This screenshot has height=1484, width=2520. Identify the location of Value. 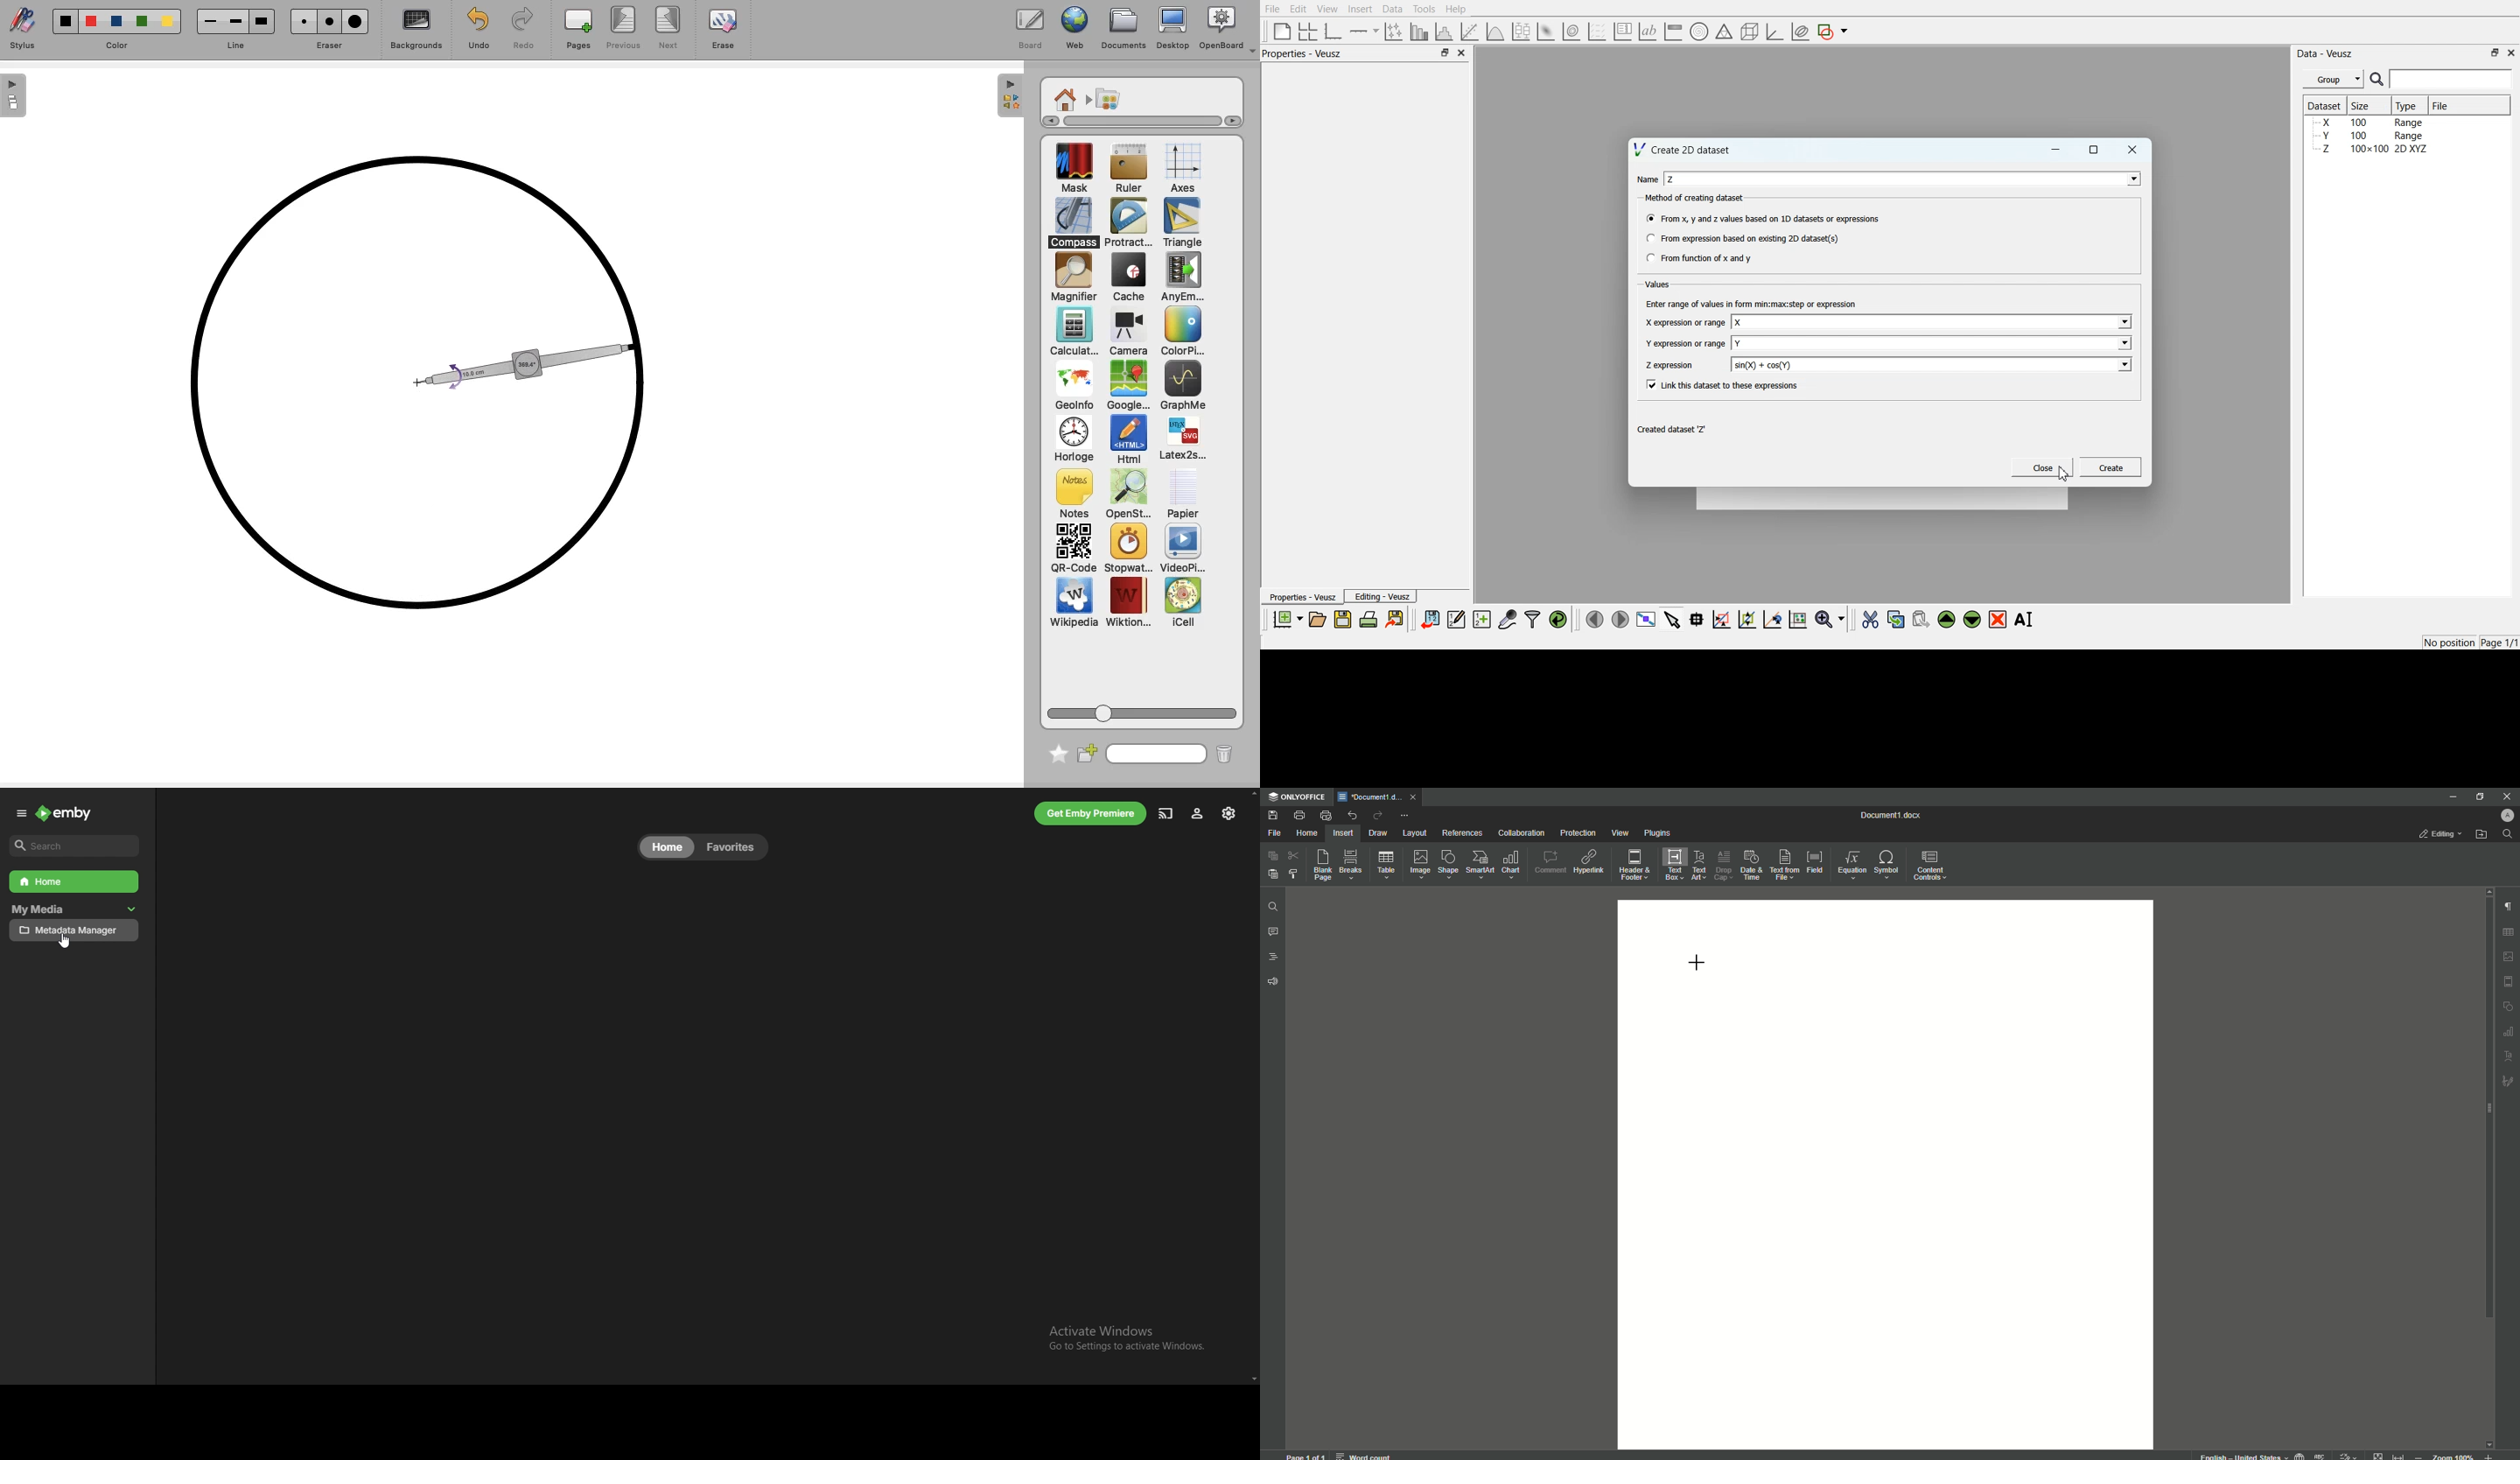
(1659, 284).